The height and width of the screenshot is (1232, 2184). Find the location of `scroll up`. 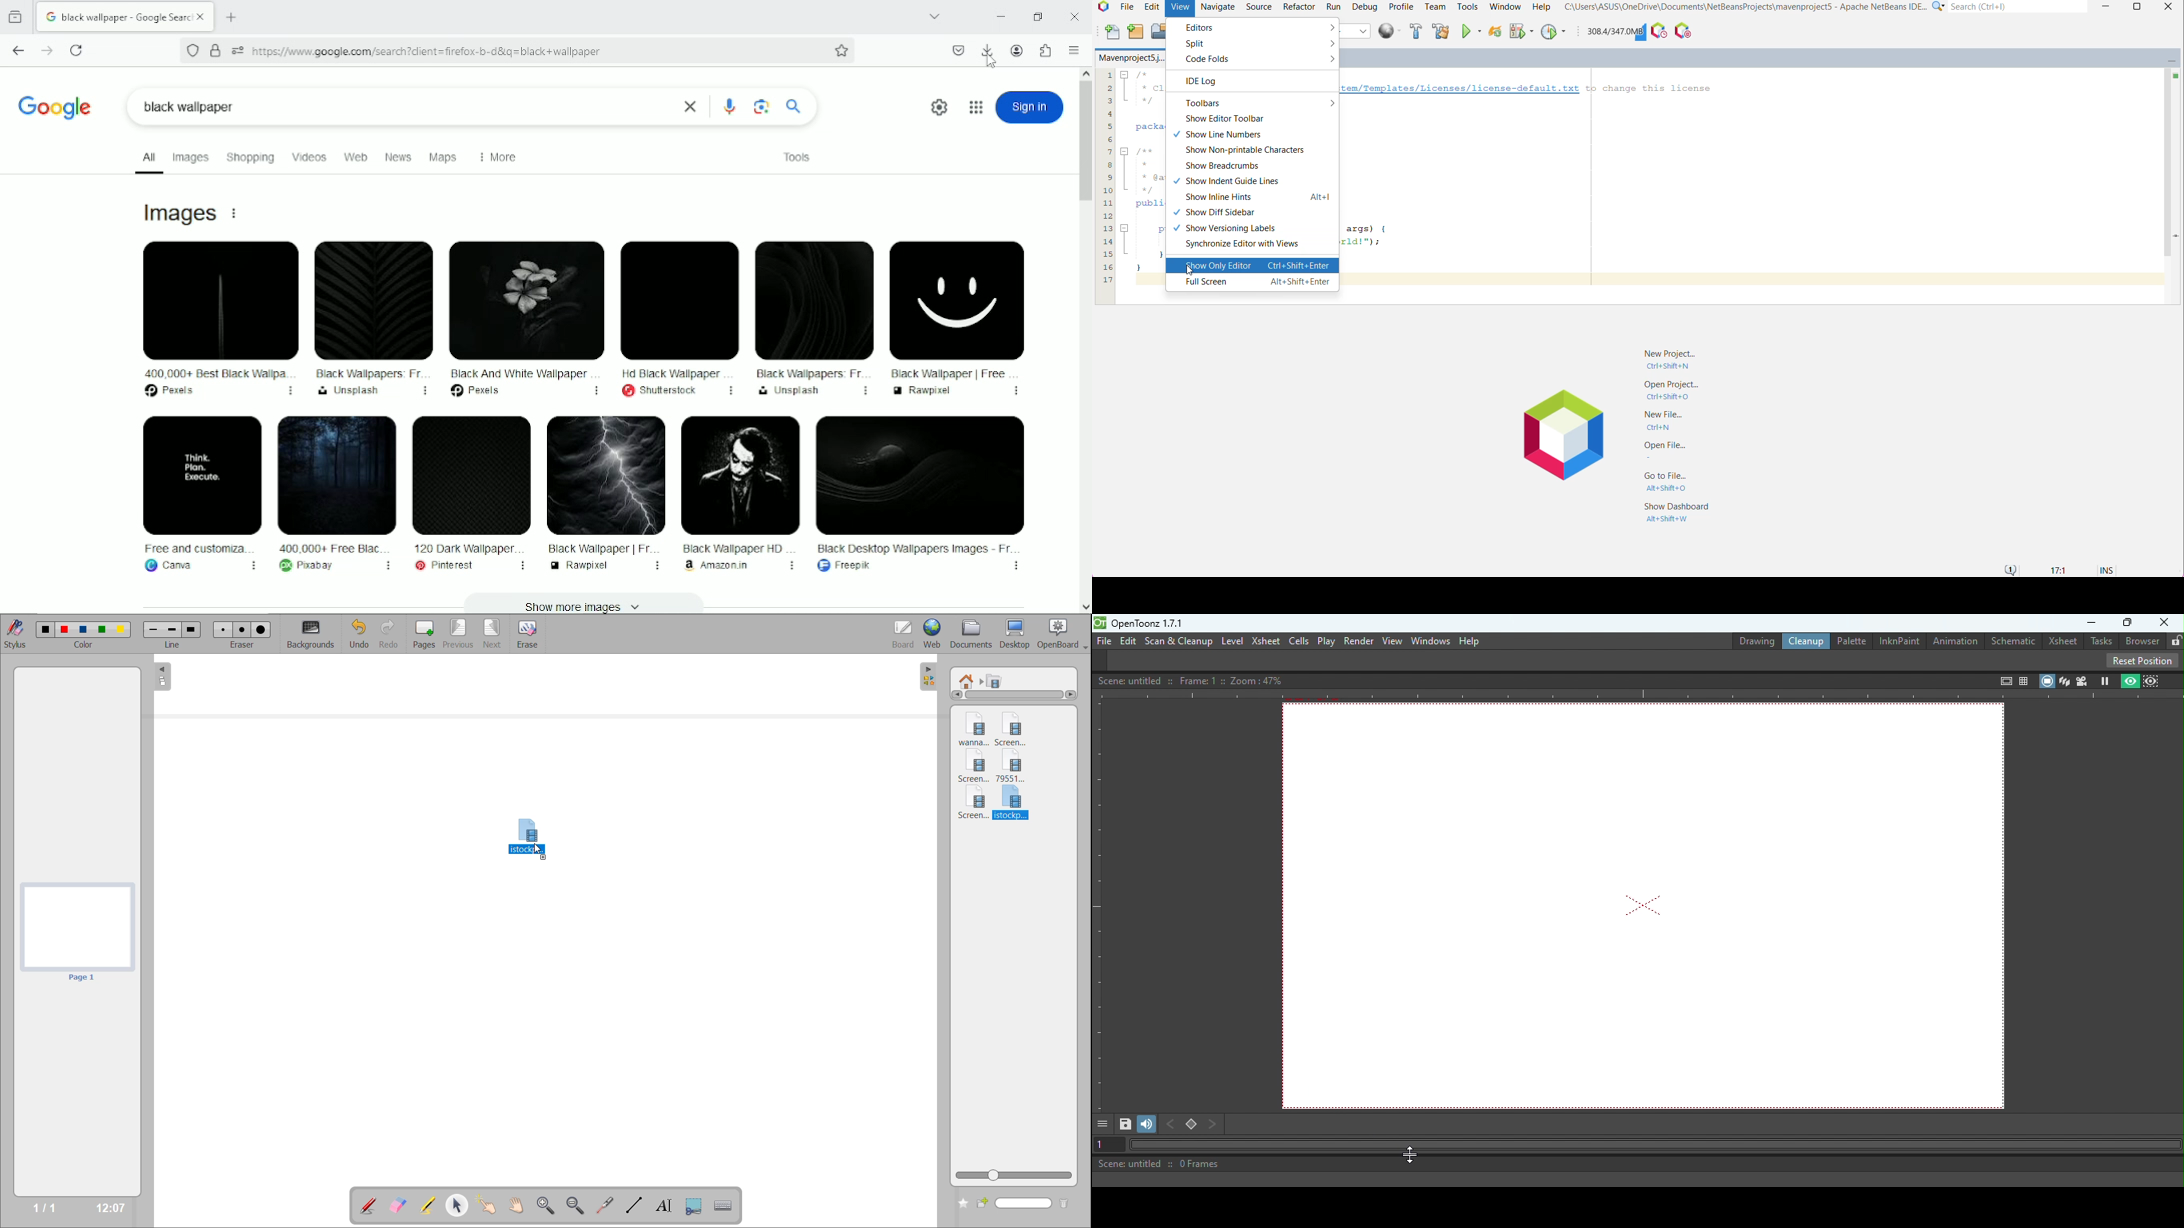

scroll up is located at coordinates (1085, 74).